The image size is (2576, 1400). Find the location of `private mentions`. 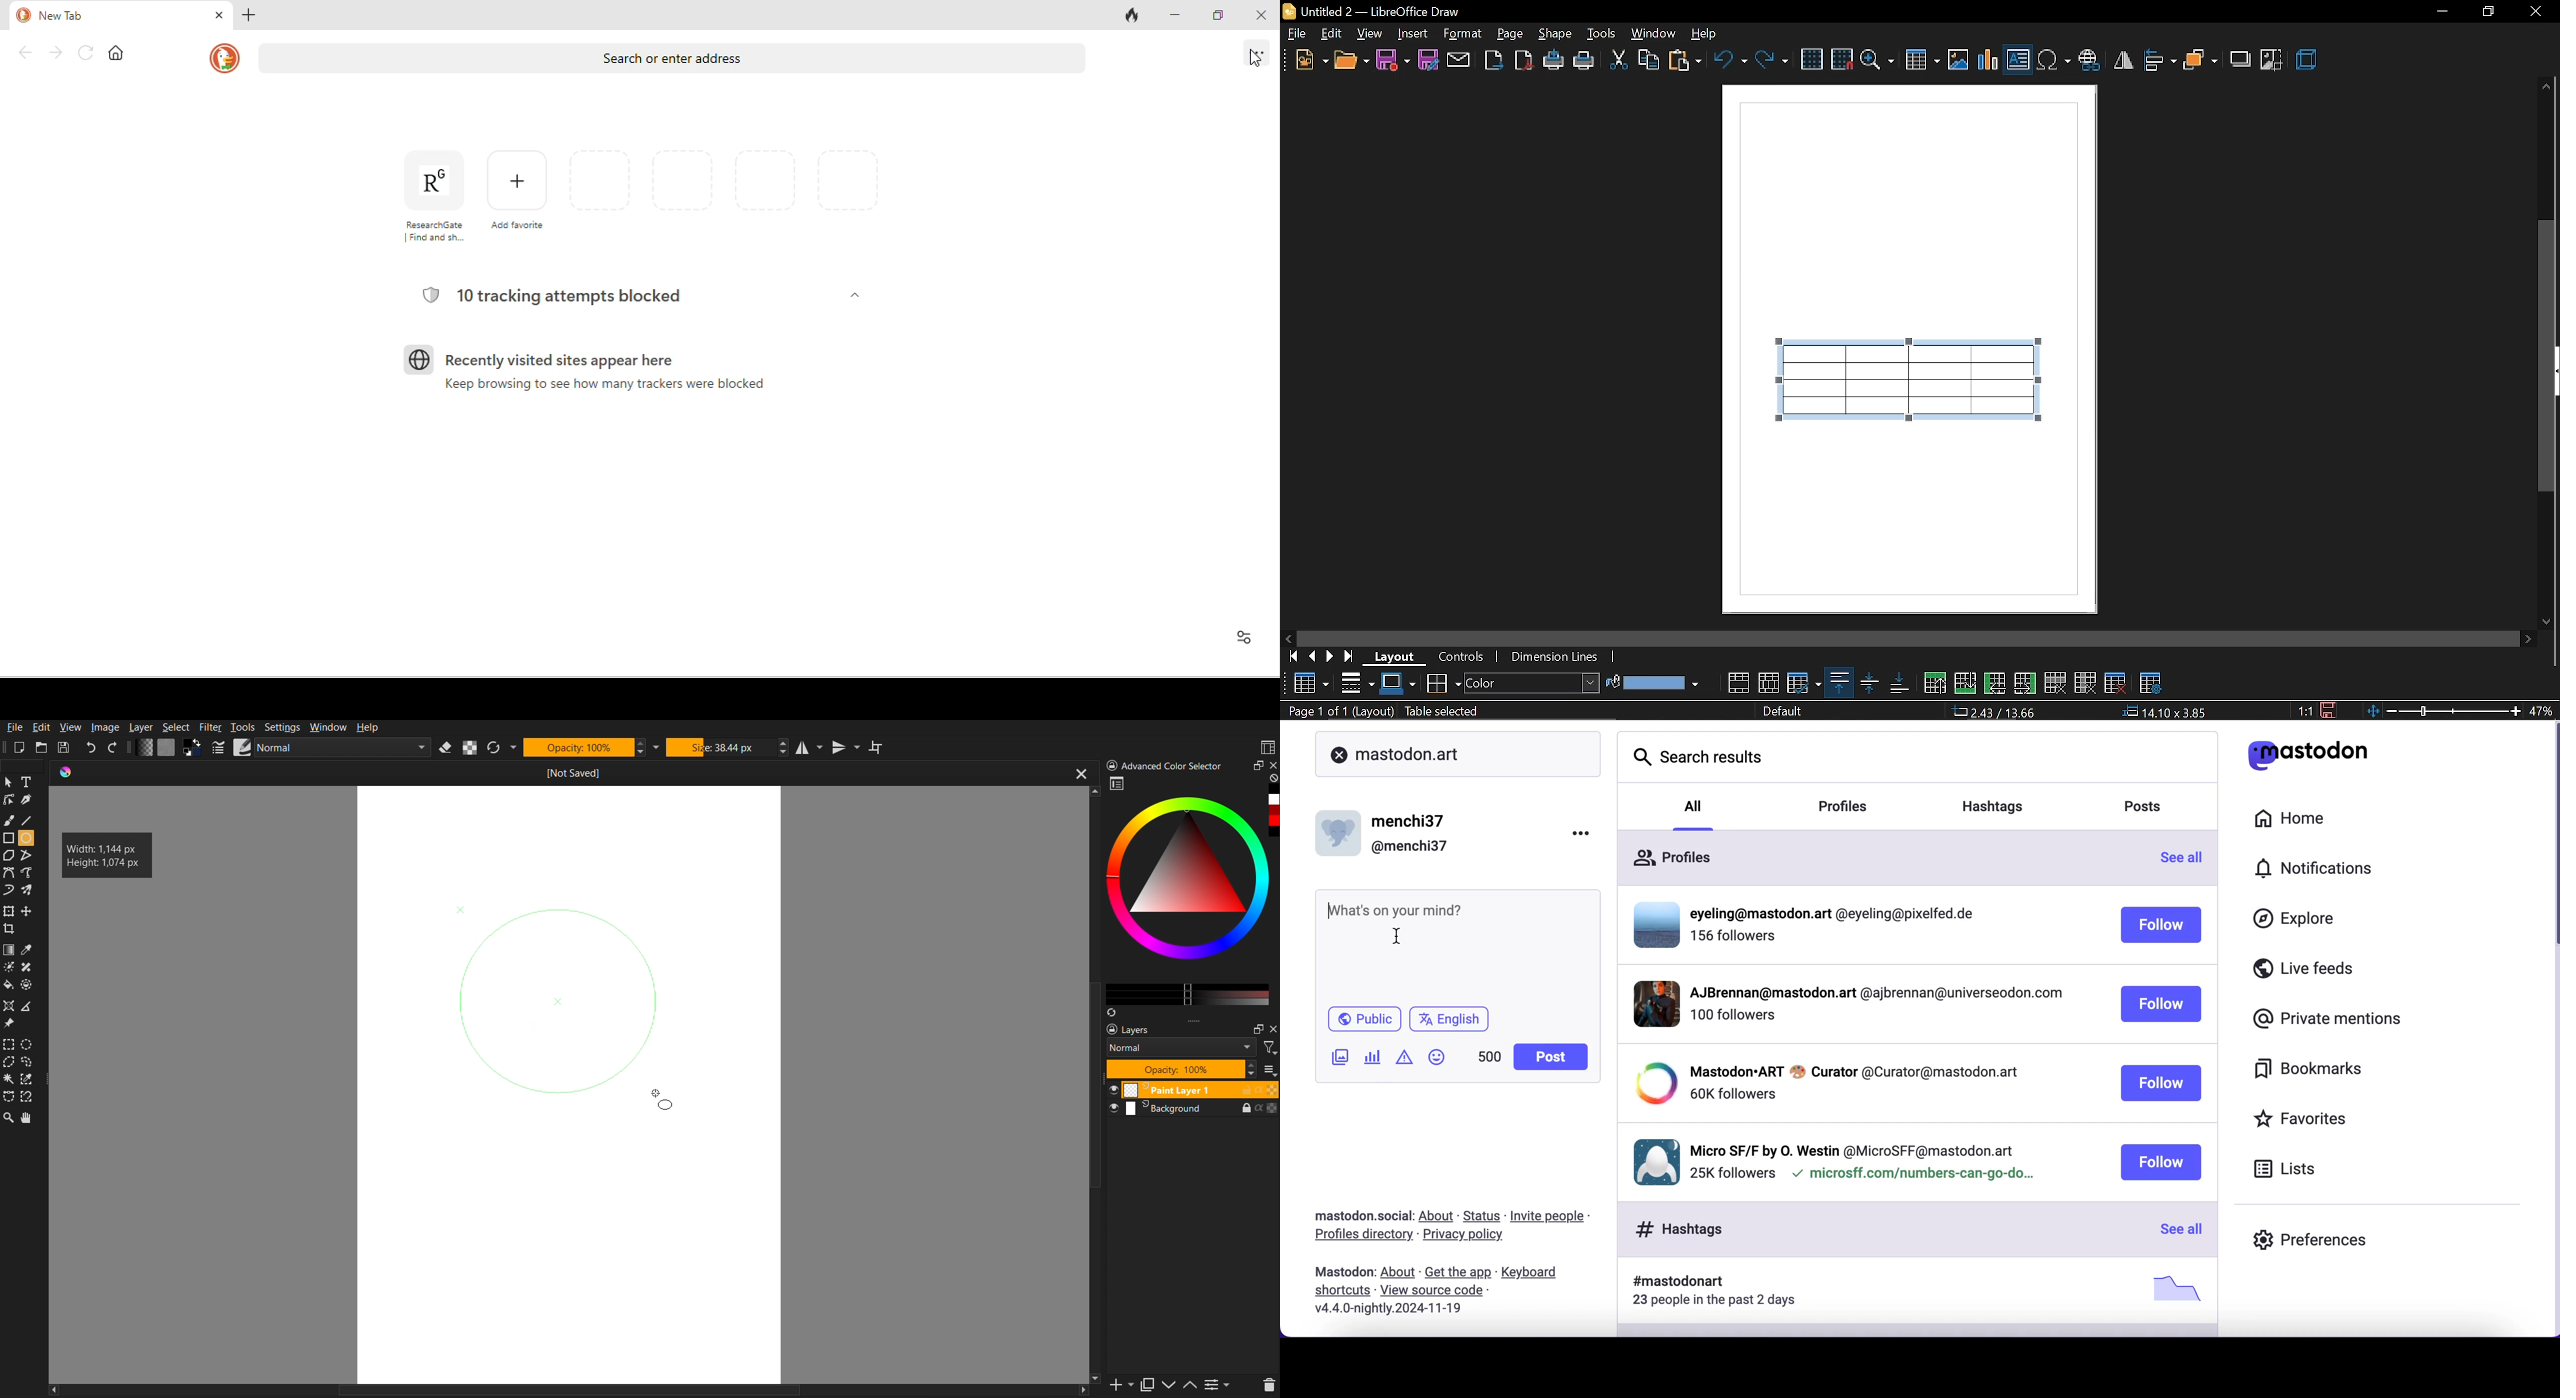

private mentions is located at coordinates (2323, 1020).